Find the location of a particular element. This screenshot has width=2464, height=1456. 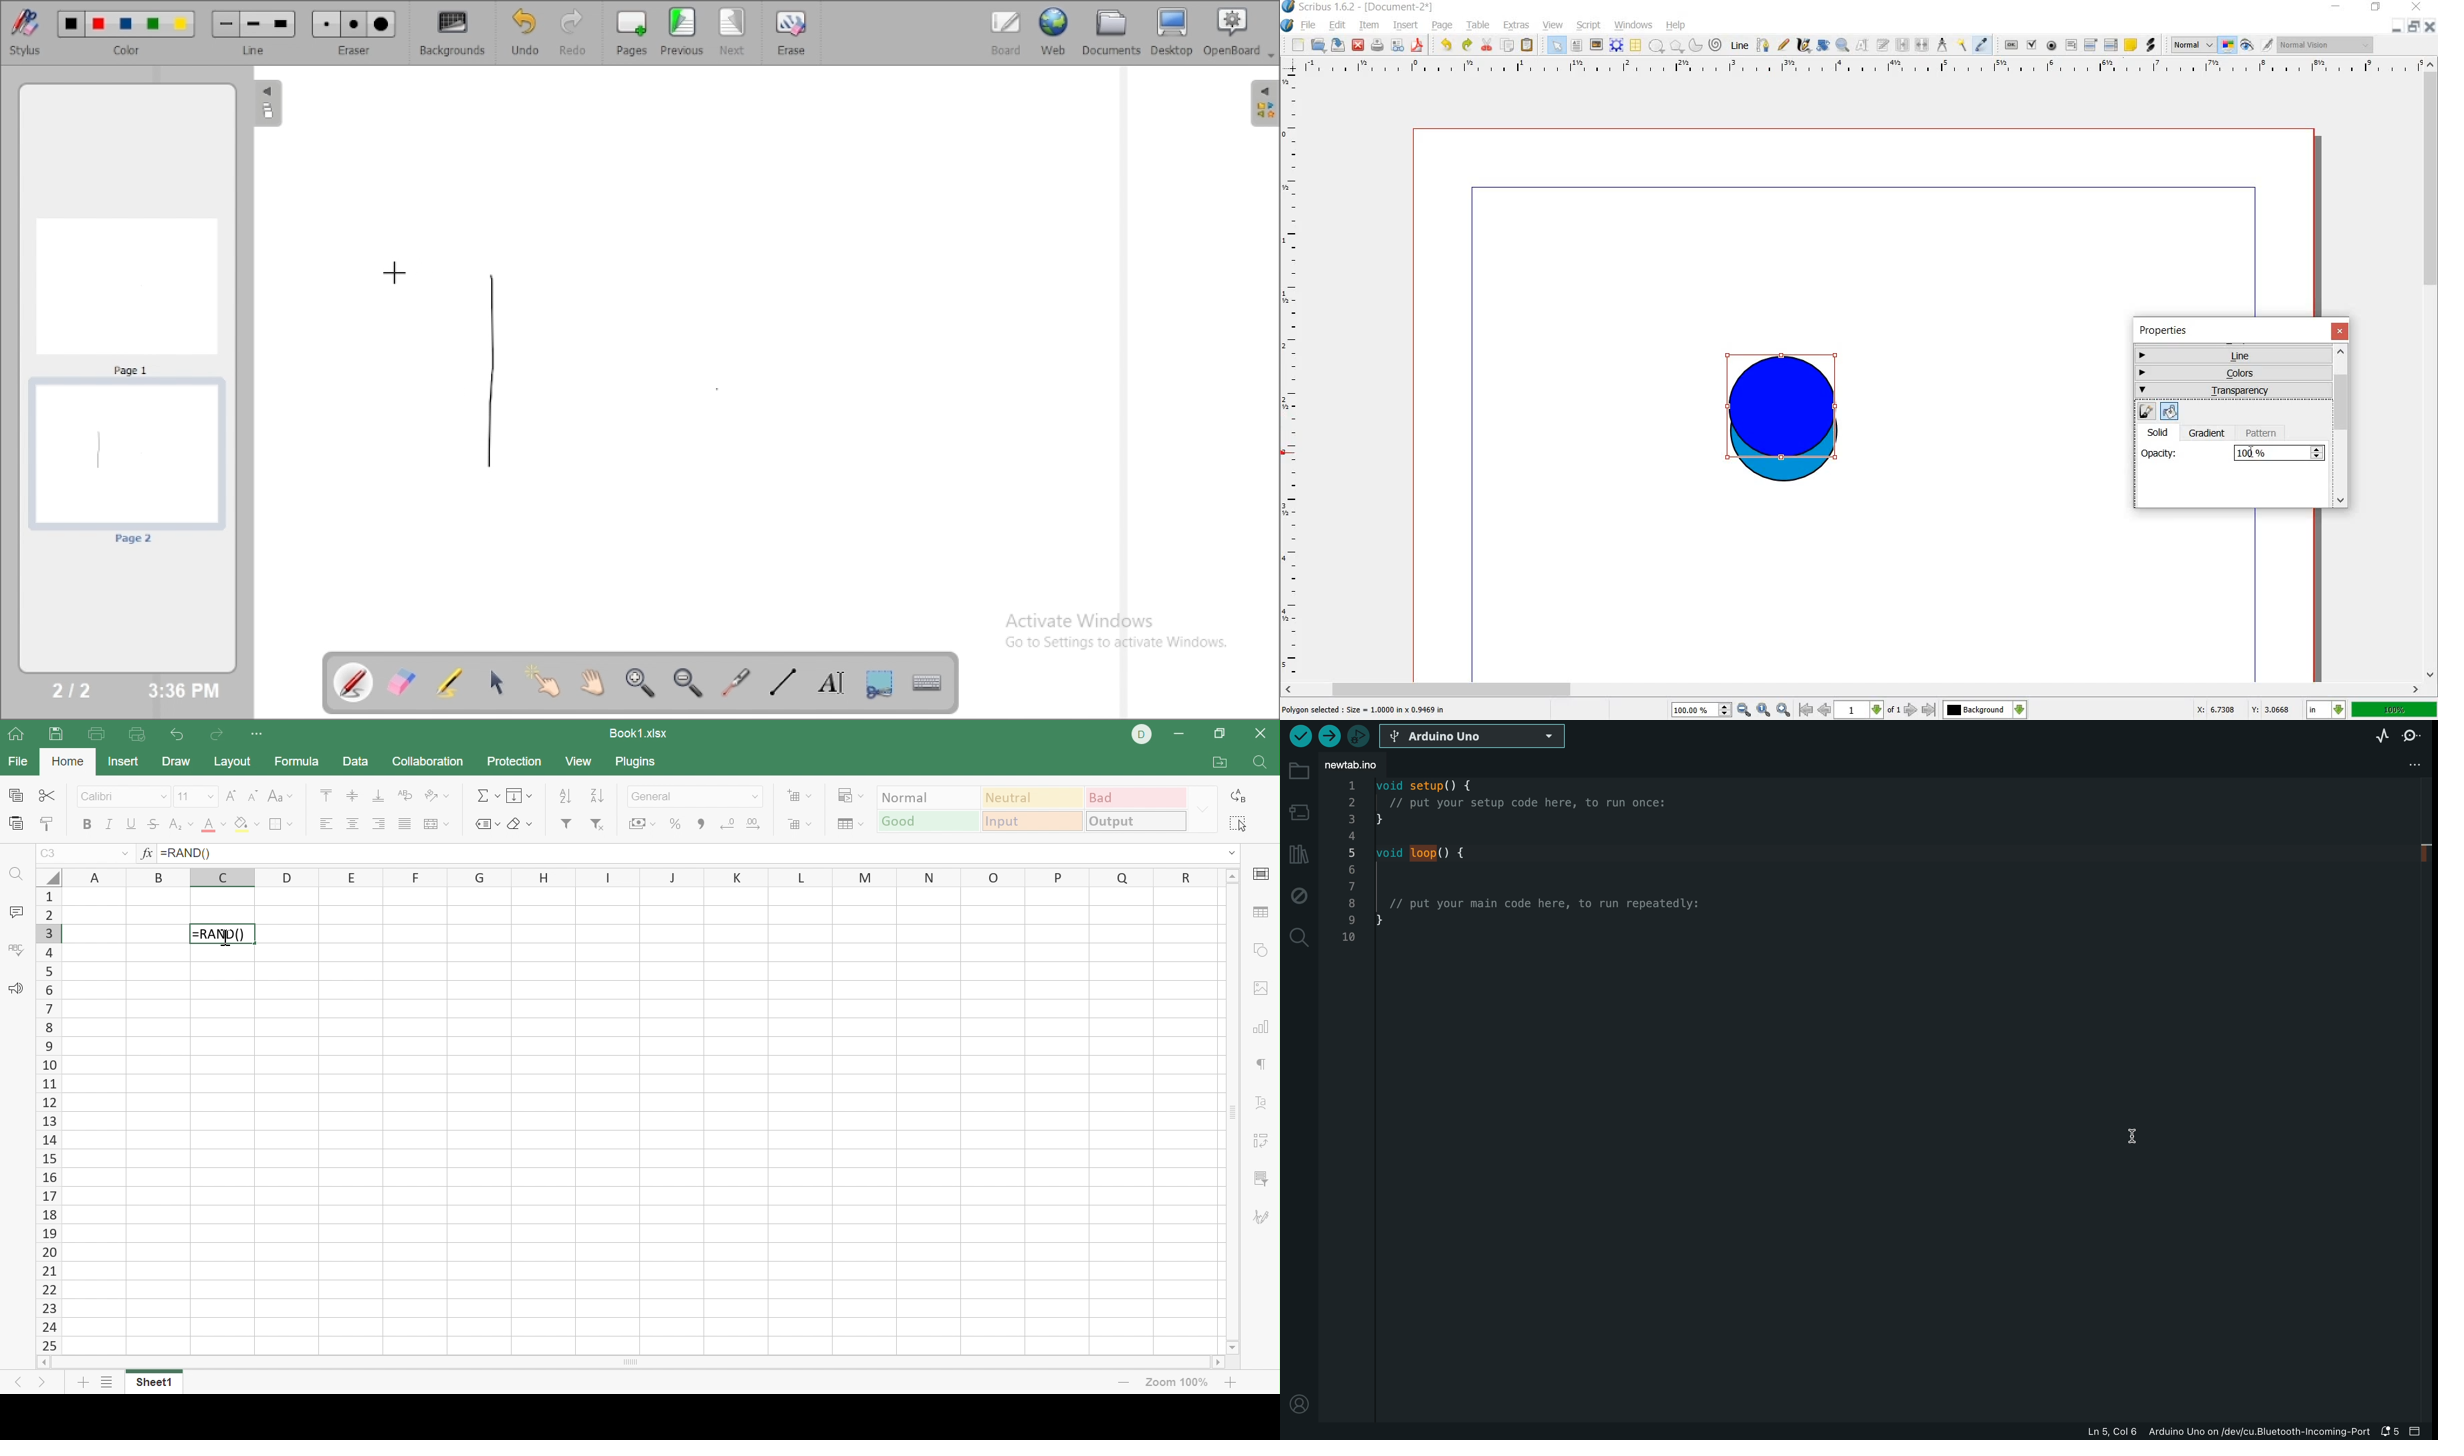

edit contents of frame is located at coordinates (1861, 45).